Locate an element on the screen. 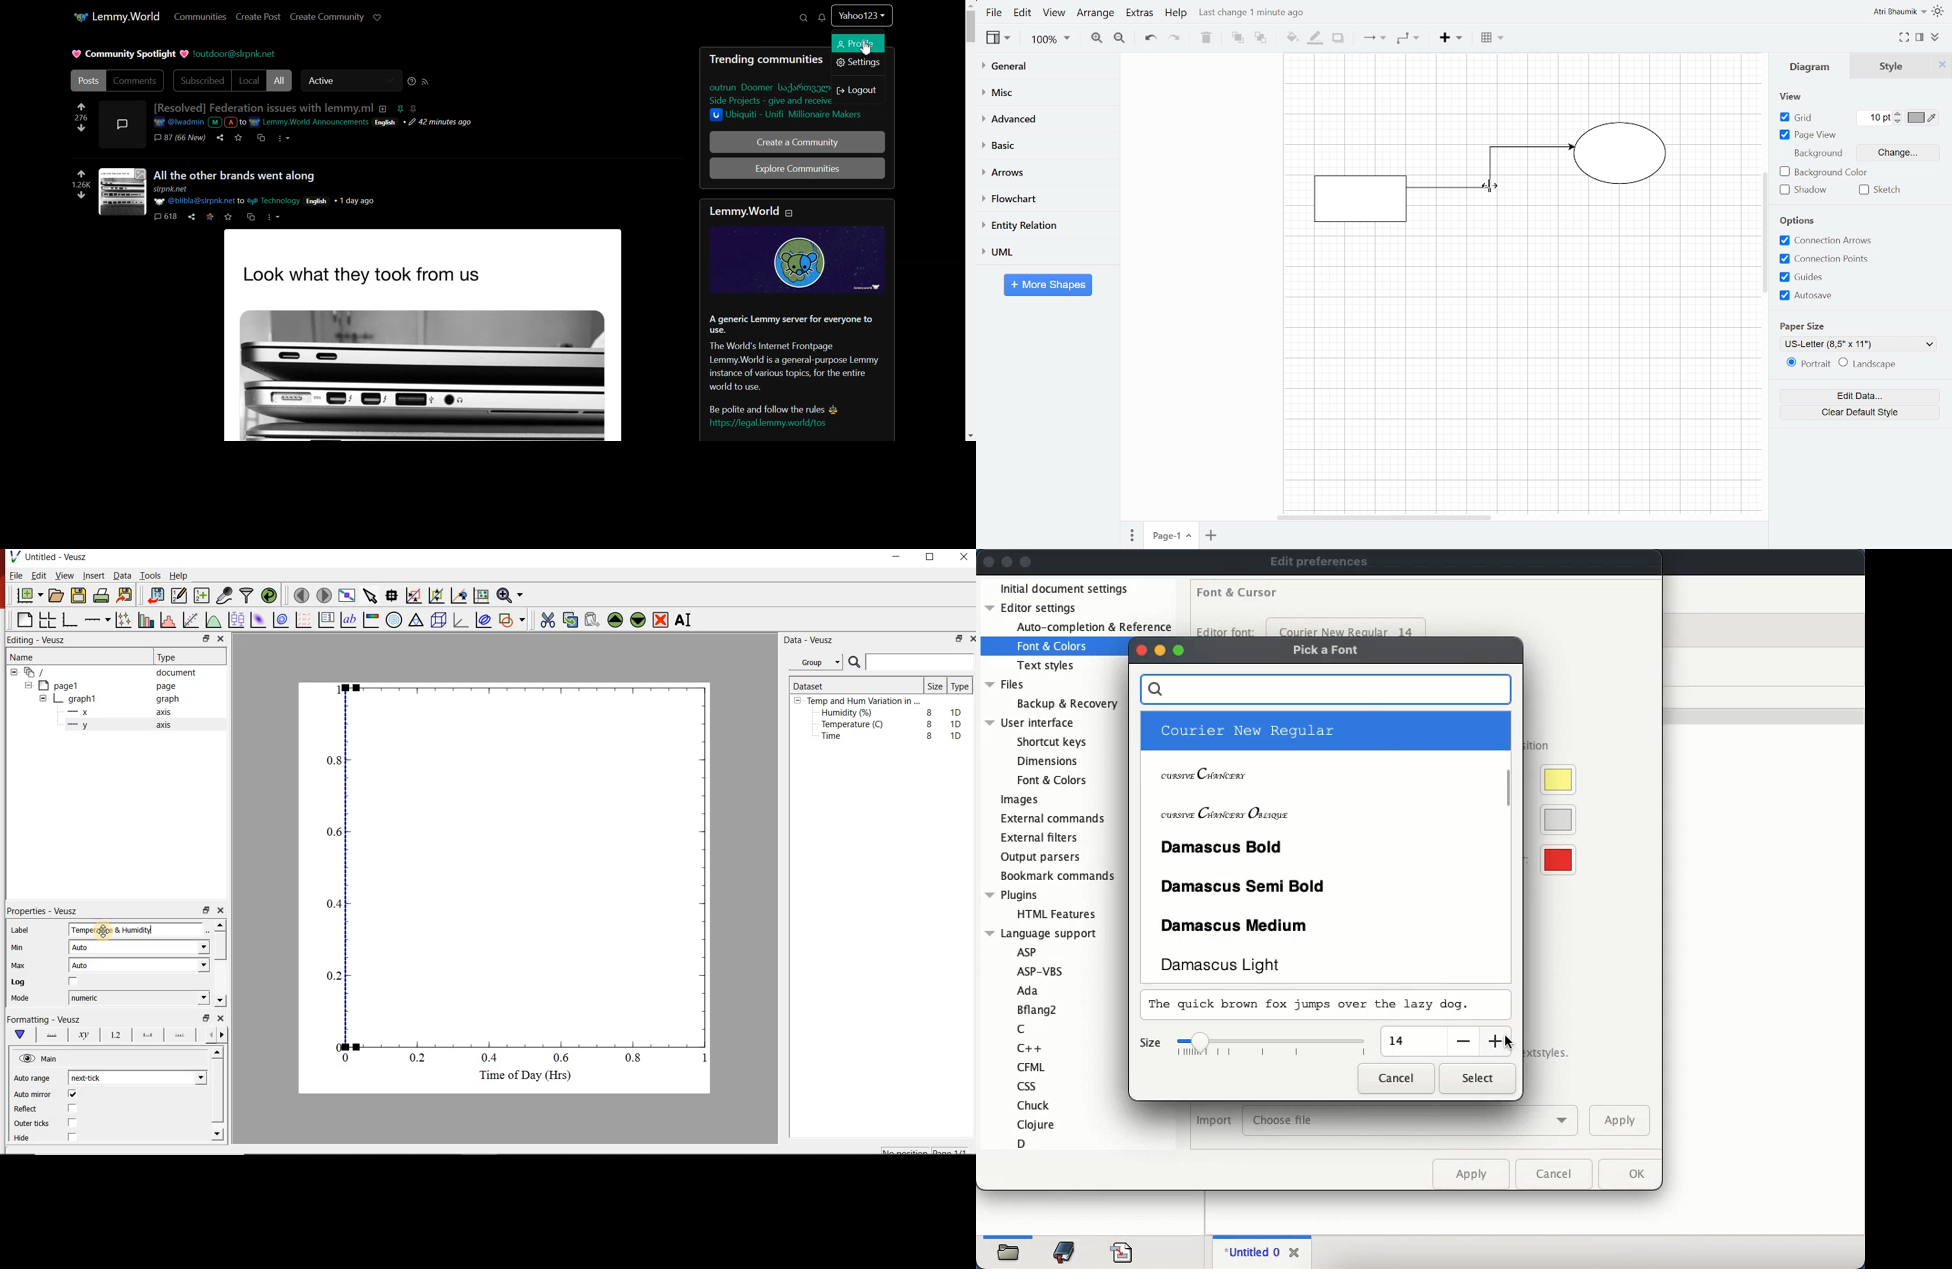  No position is located at coordinates (905, 1151).